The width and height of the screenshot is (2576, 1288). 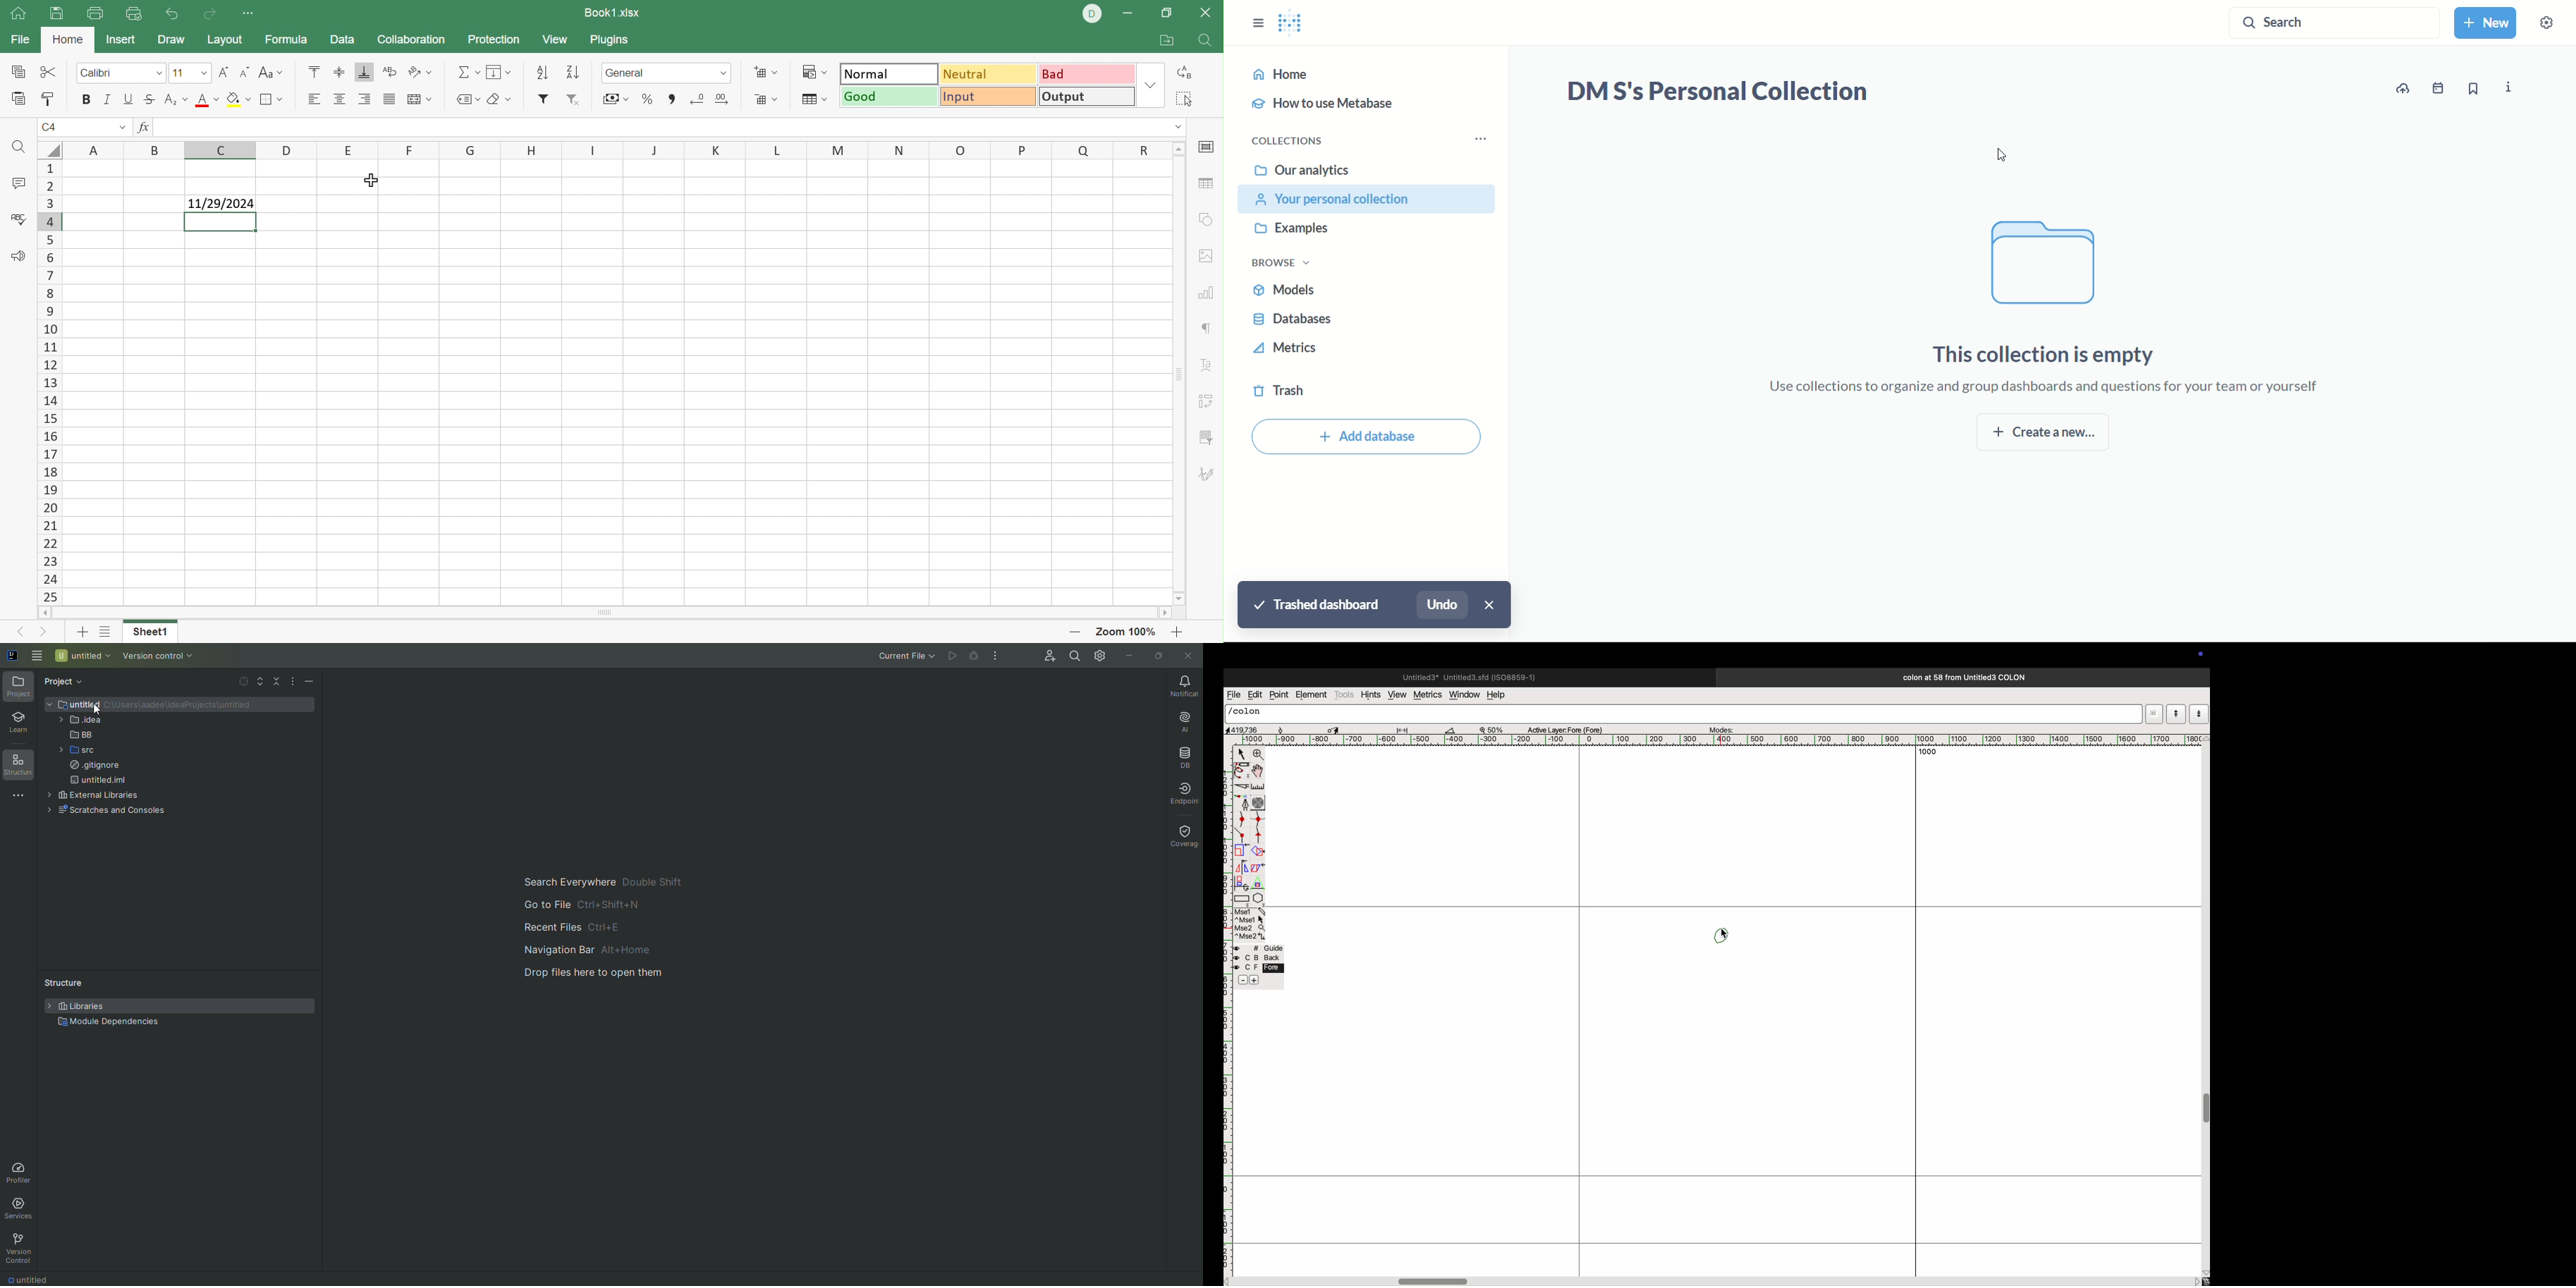 I want to click on Neutral, so click(x=990, y=76).